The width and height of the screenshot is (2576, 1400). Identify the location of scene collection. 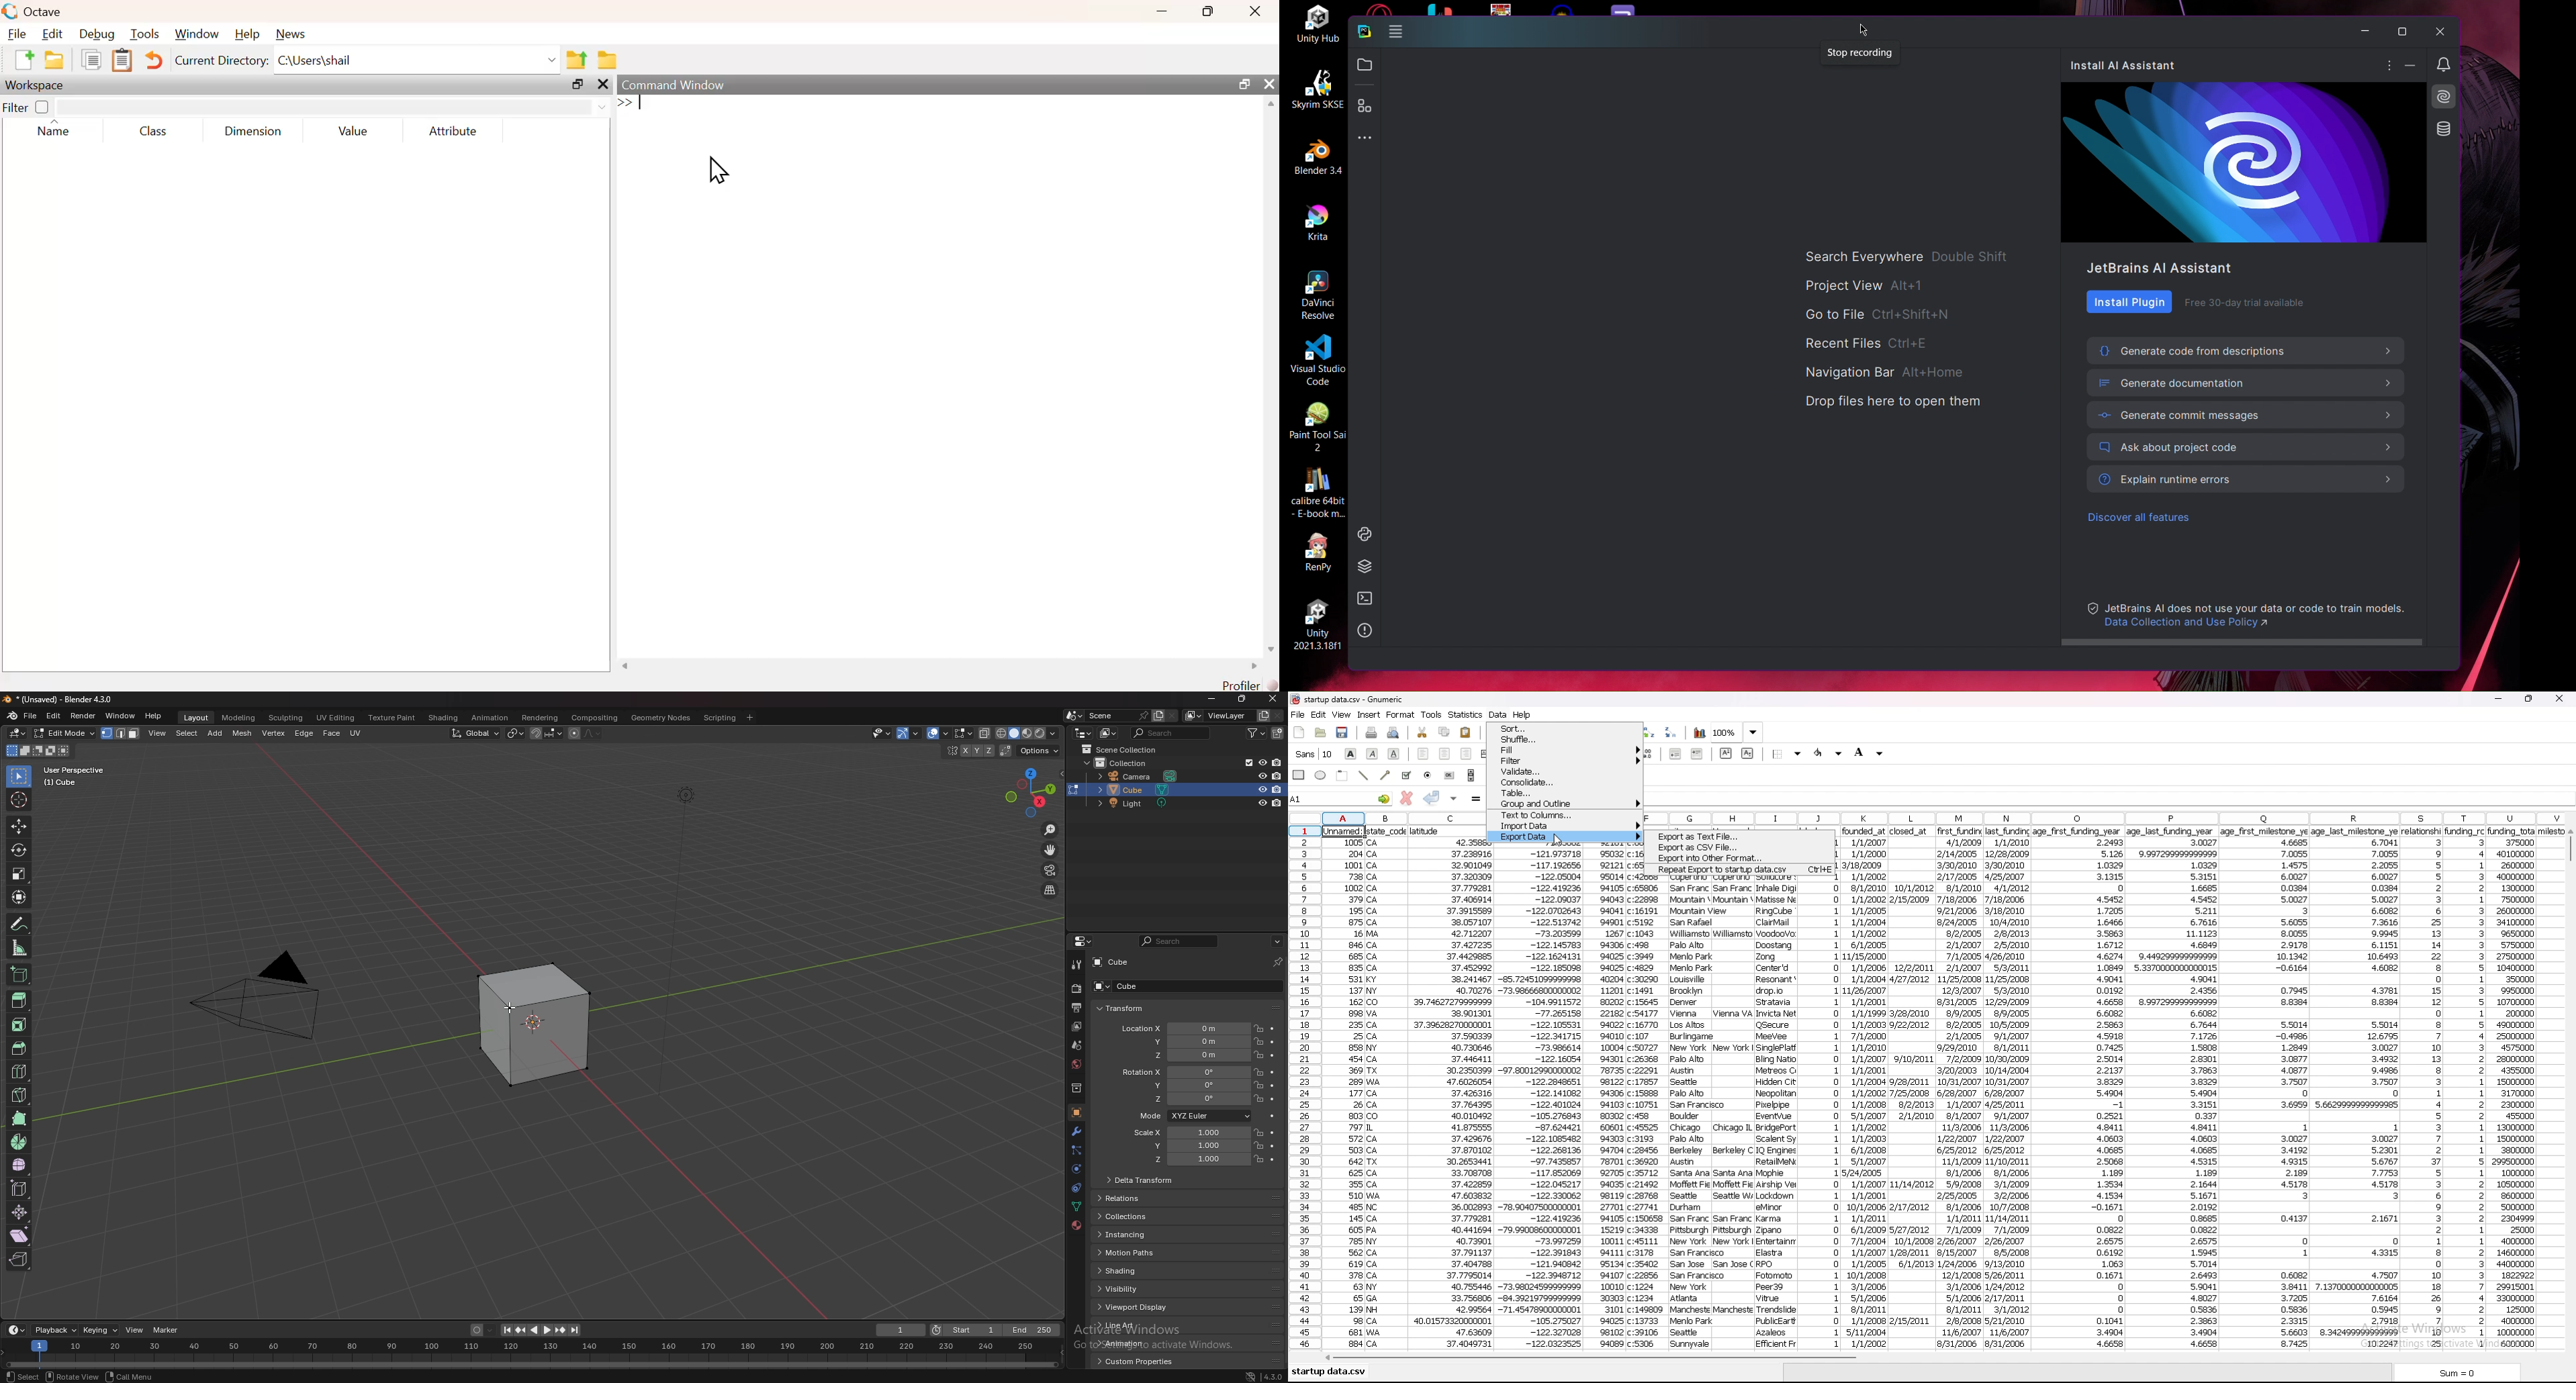
(1121, 749).